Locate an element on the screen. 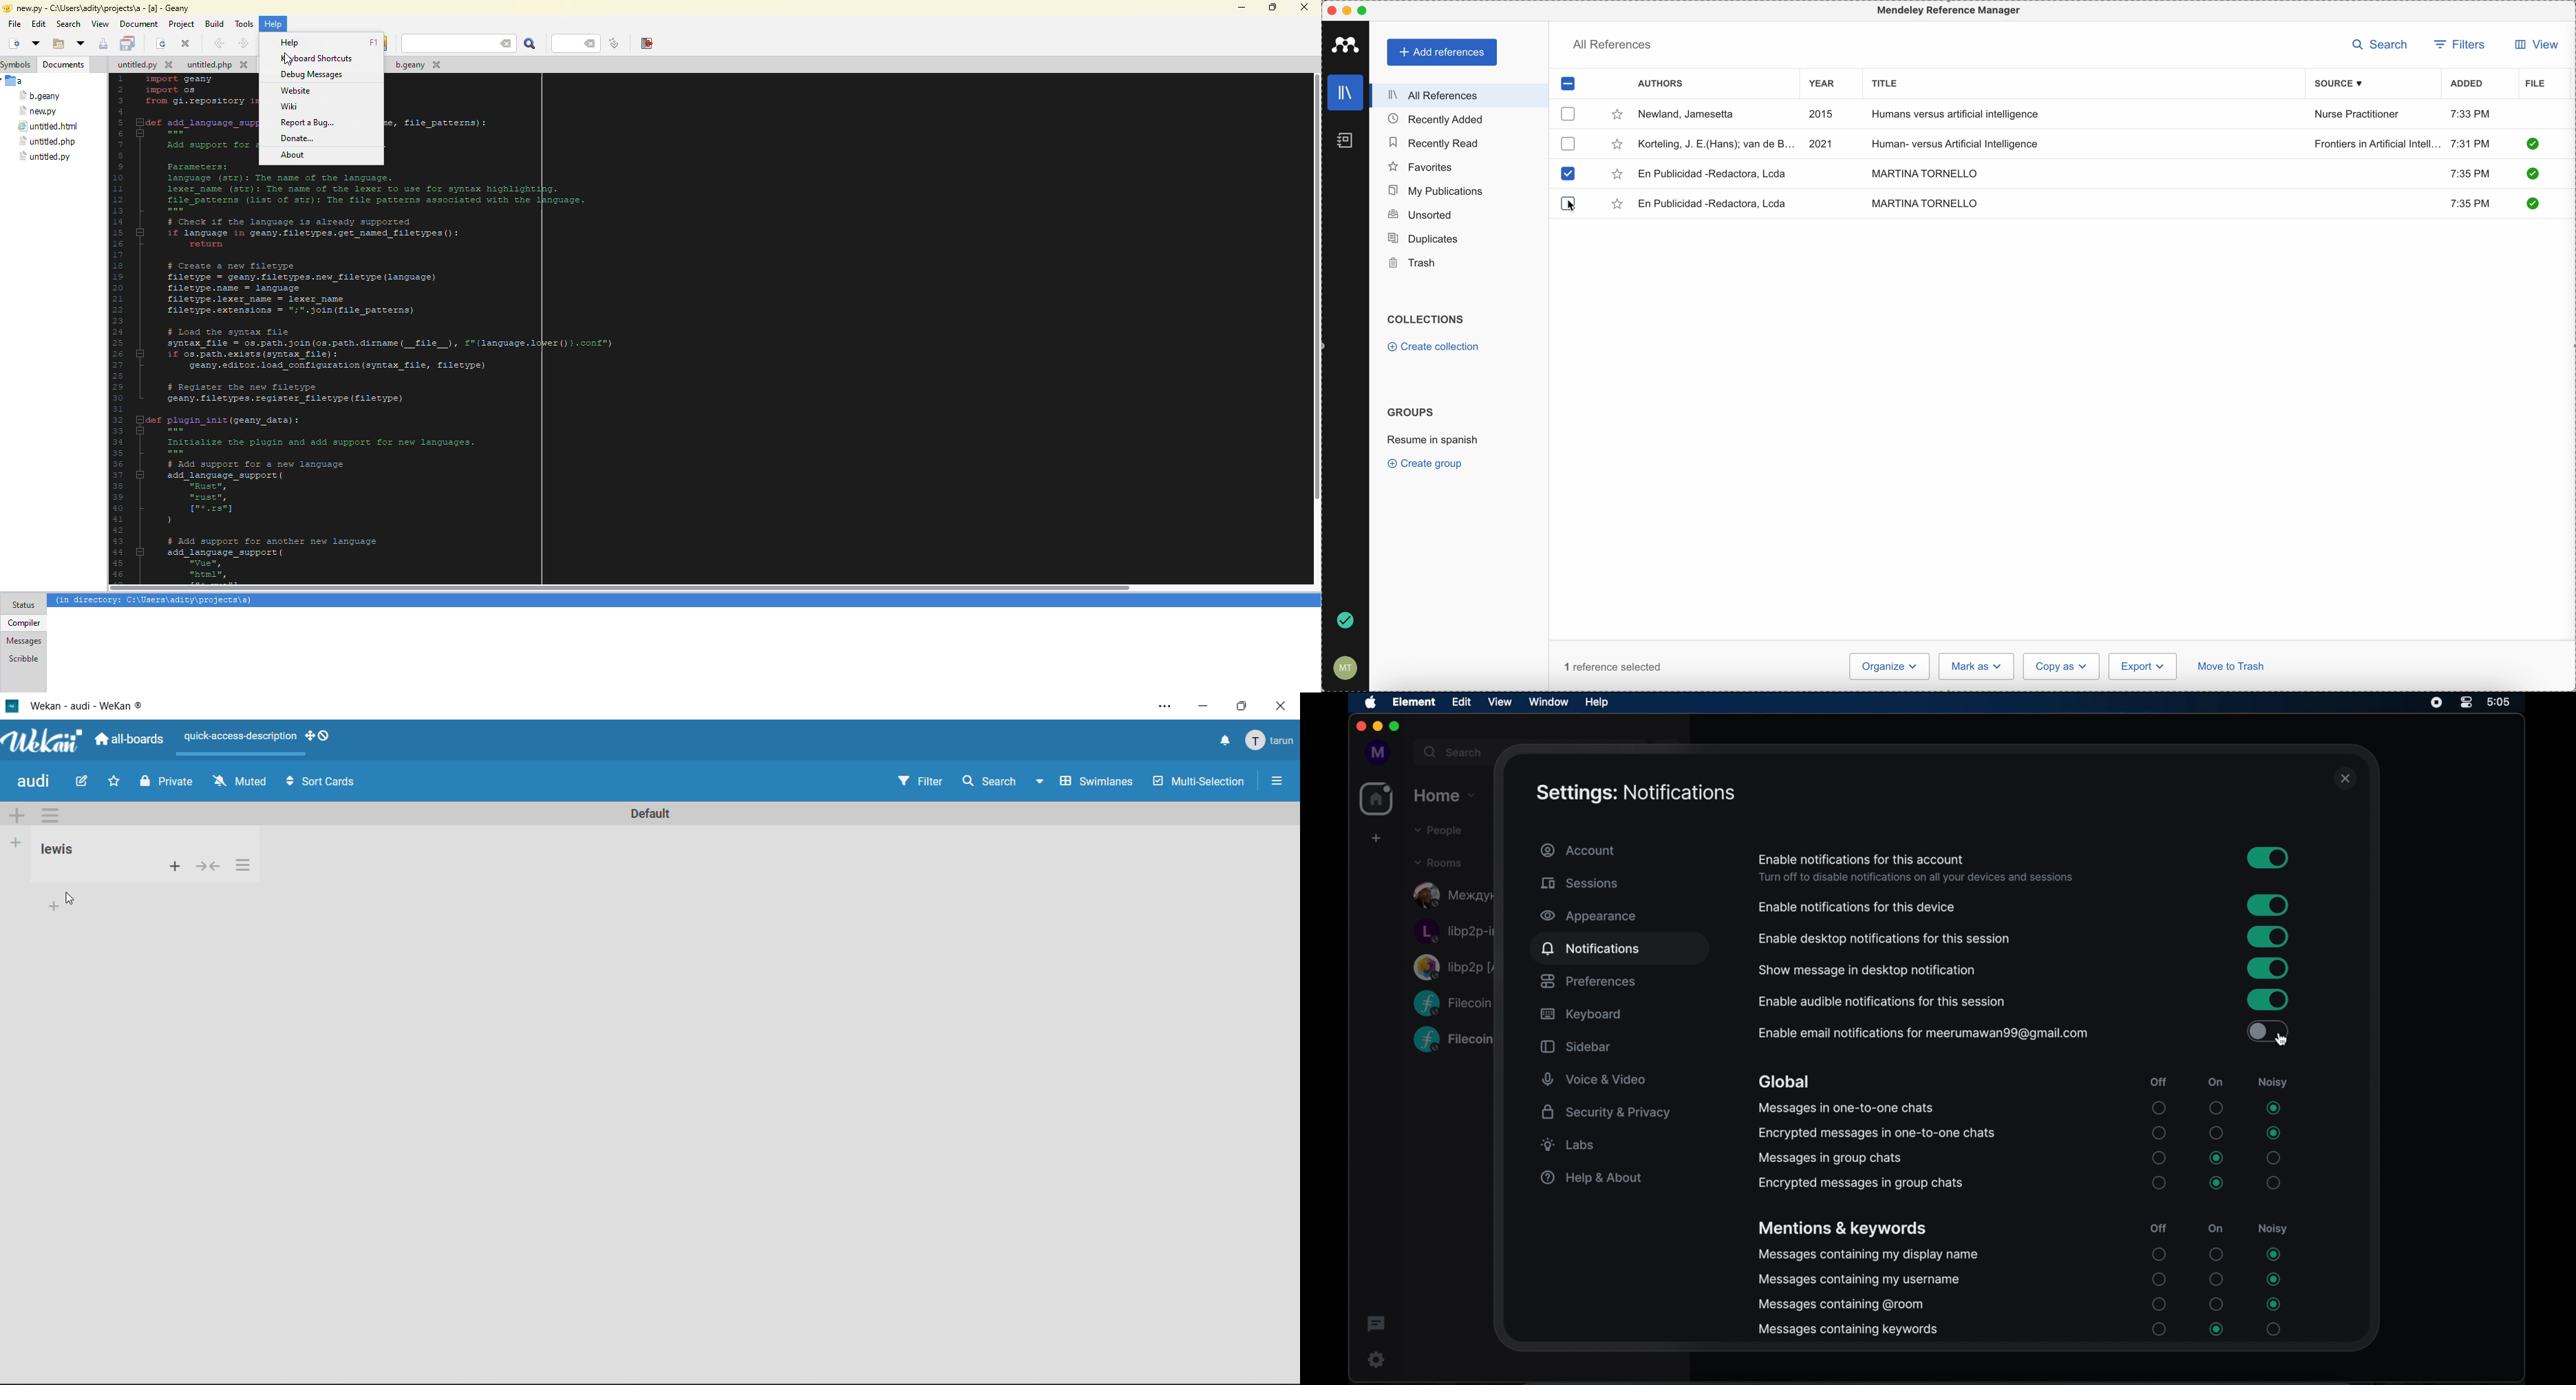  sessions is located at coordinates (1579, 883).